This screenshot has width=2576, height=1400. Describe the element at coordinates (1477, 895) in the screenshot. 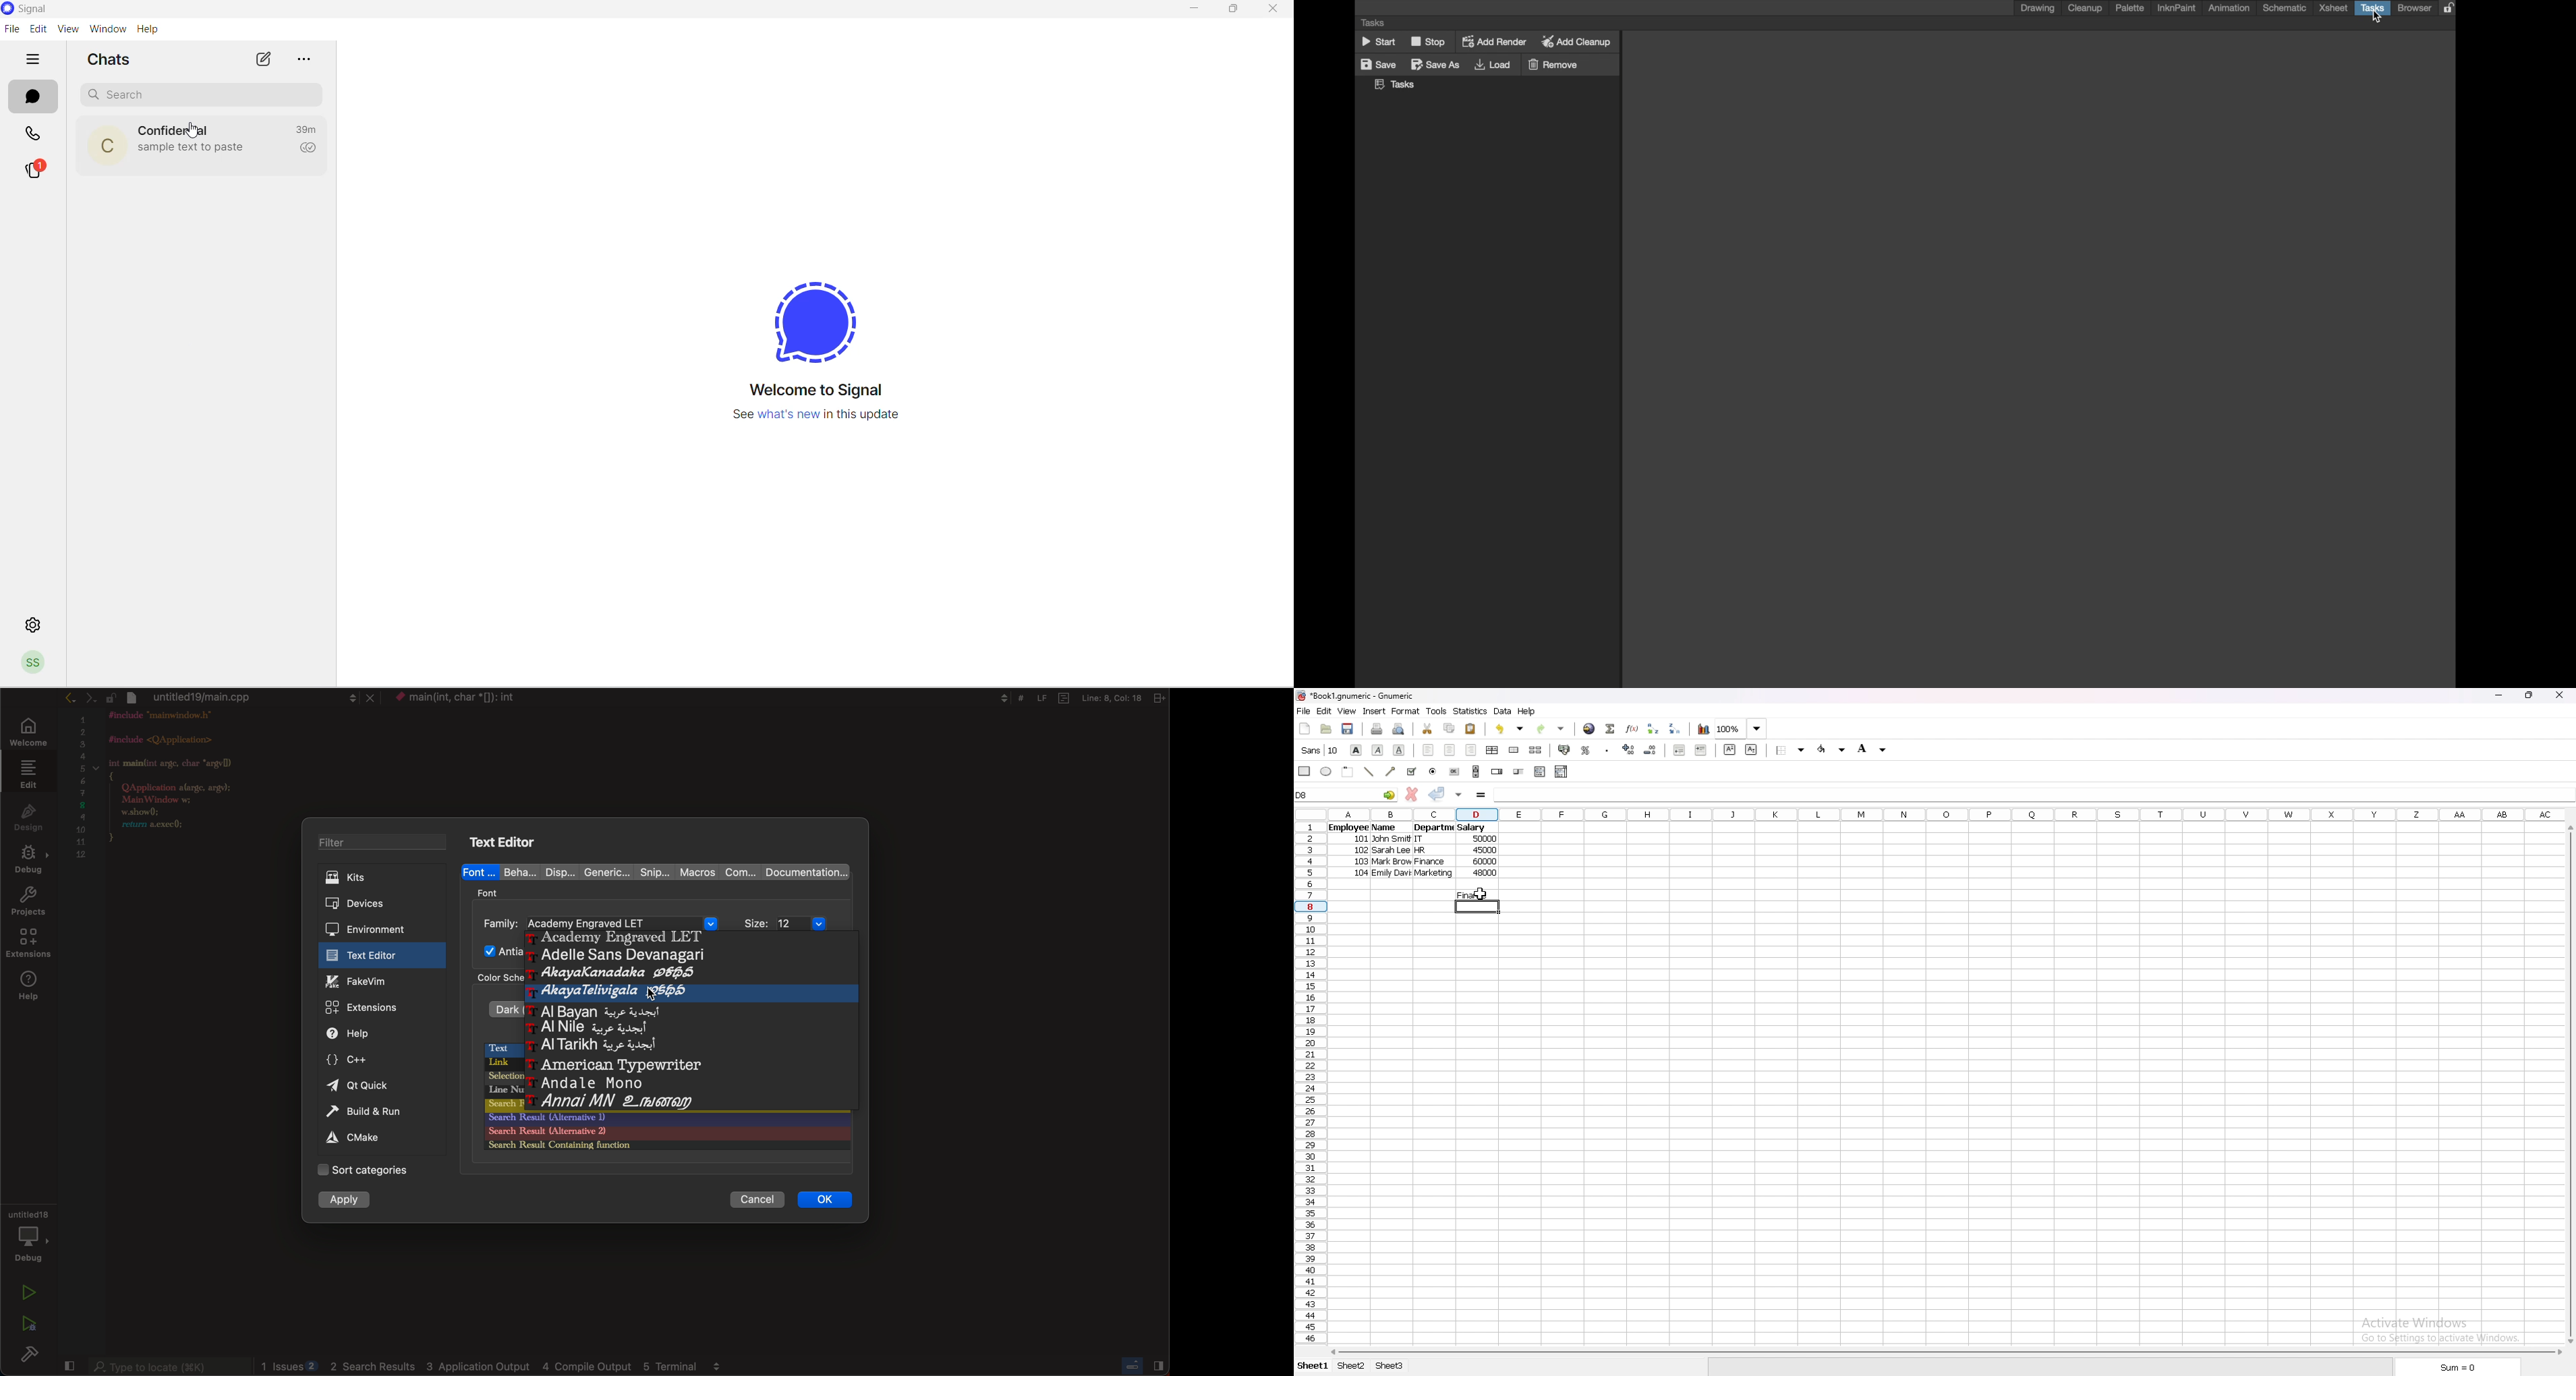

I see `finance` at that location.